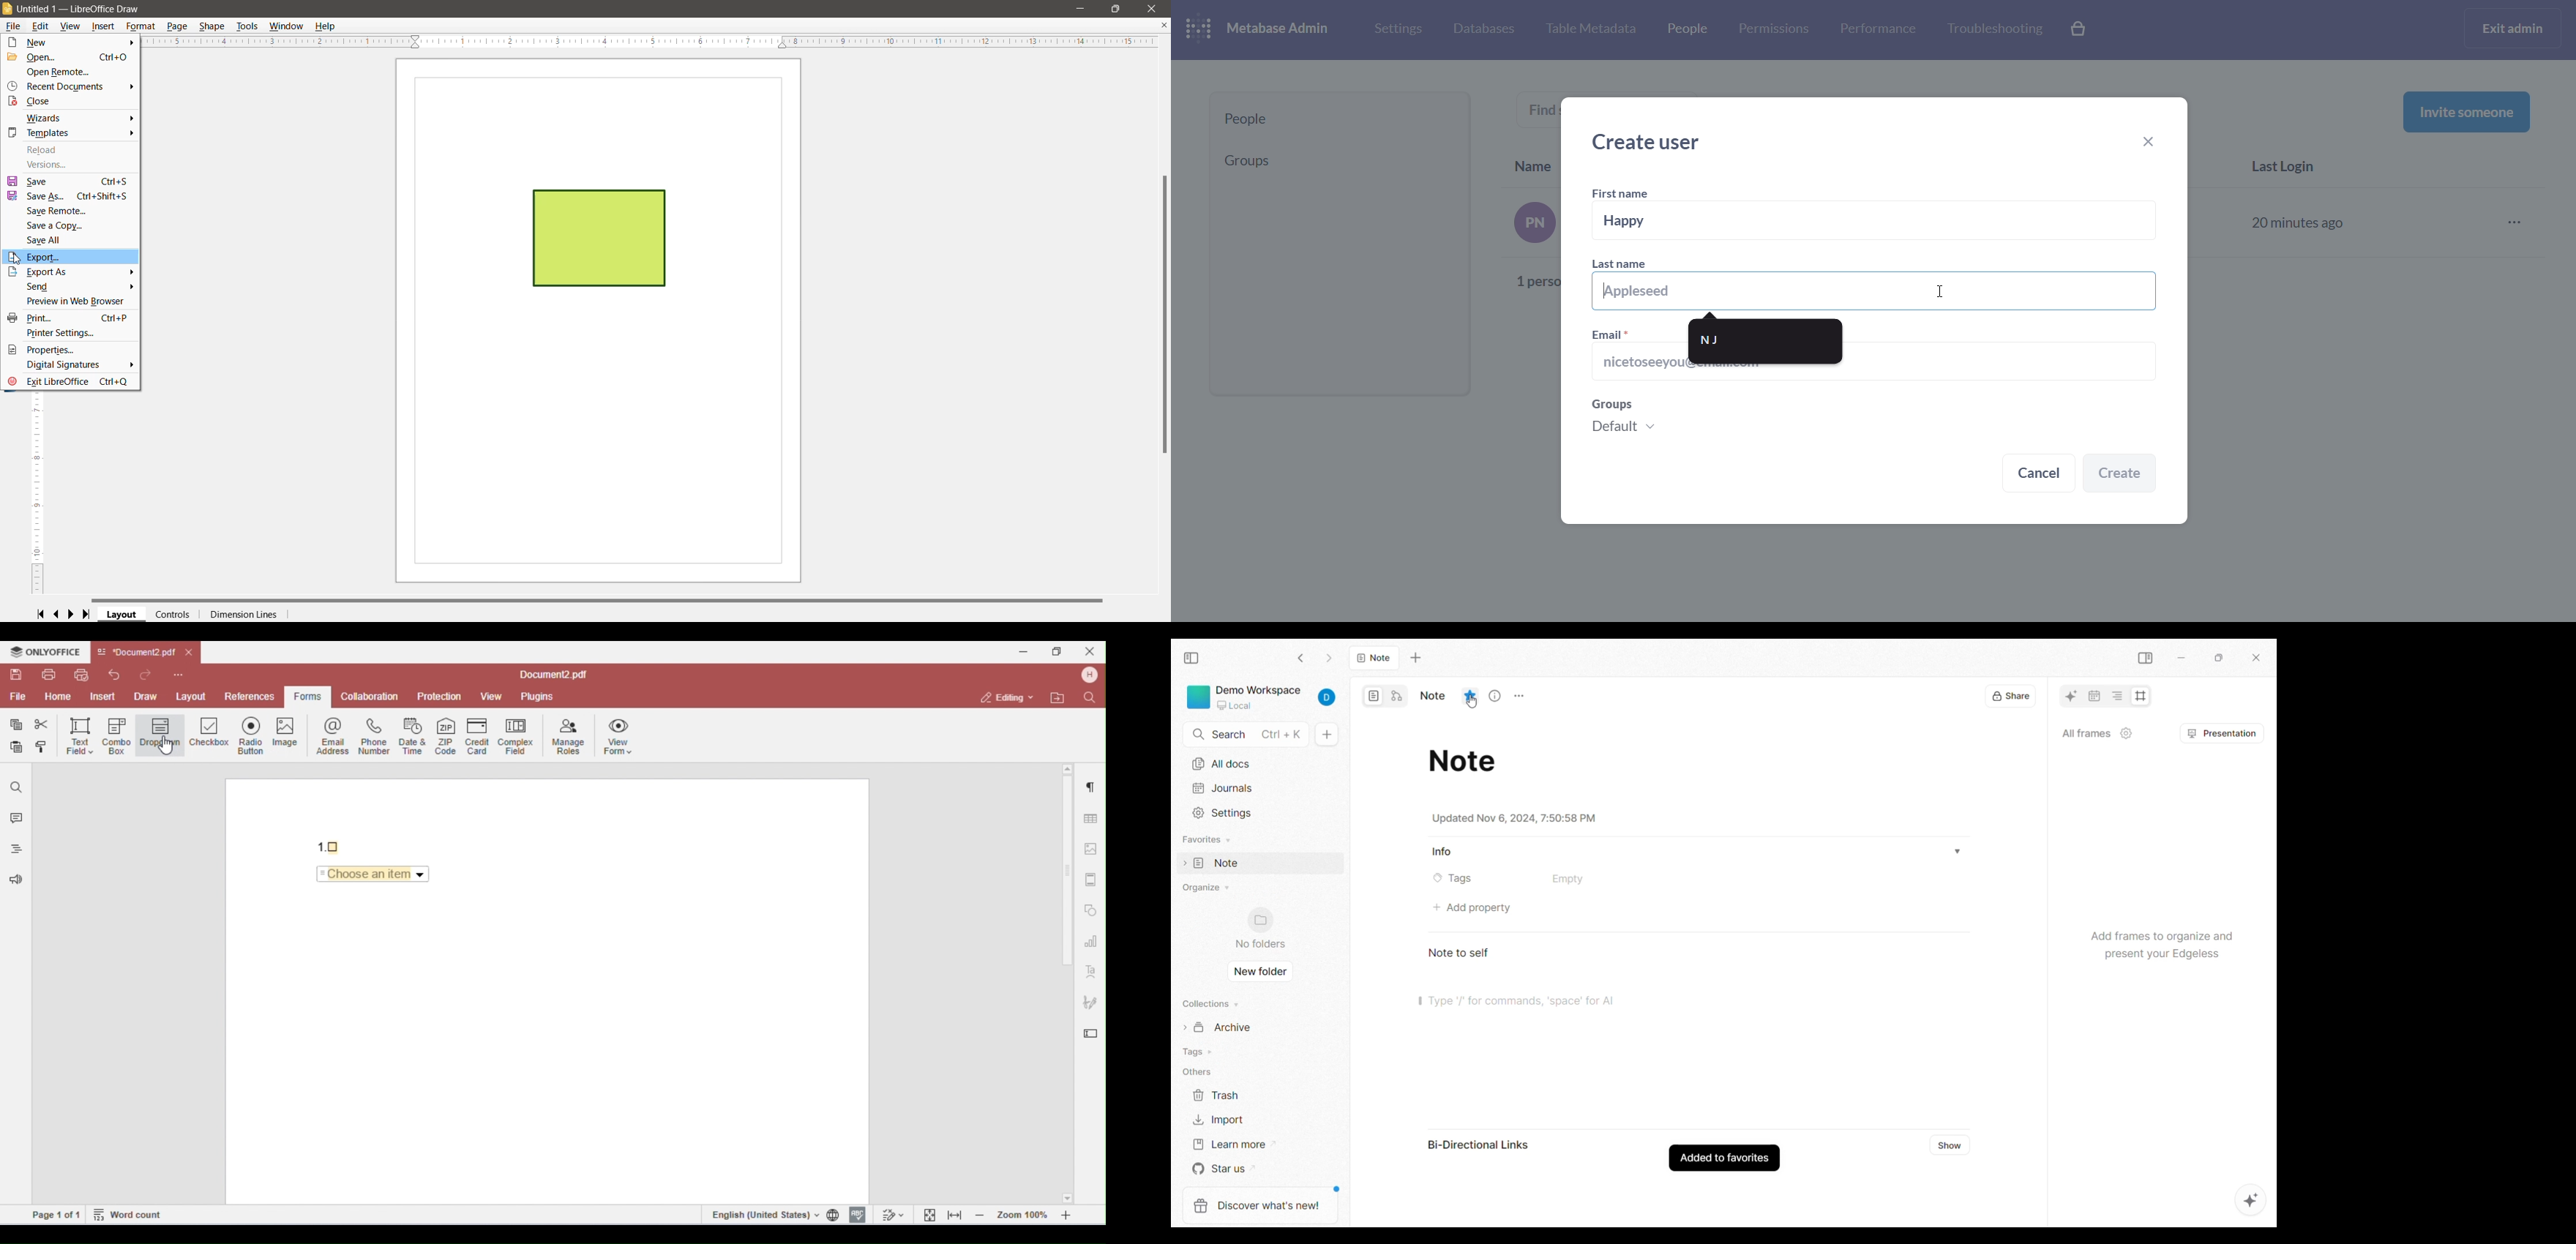  What do you see at coordinates (2126, 733) in the screenshot?
I see `All frame settings` at bounding box center [2126, 733].